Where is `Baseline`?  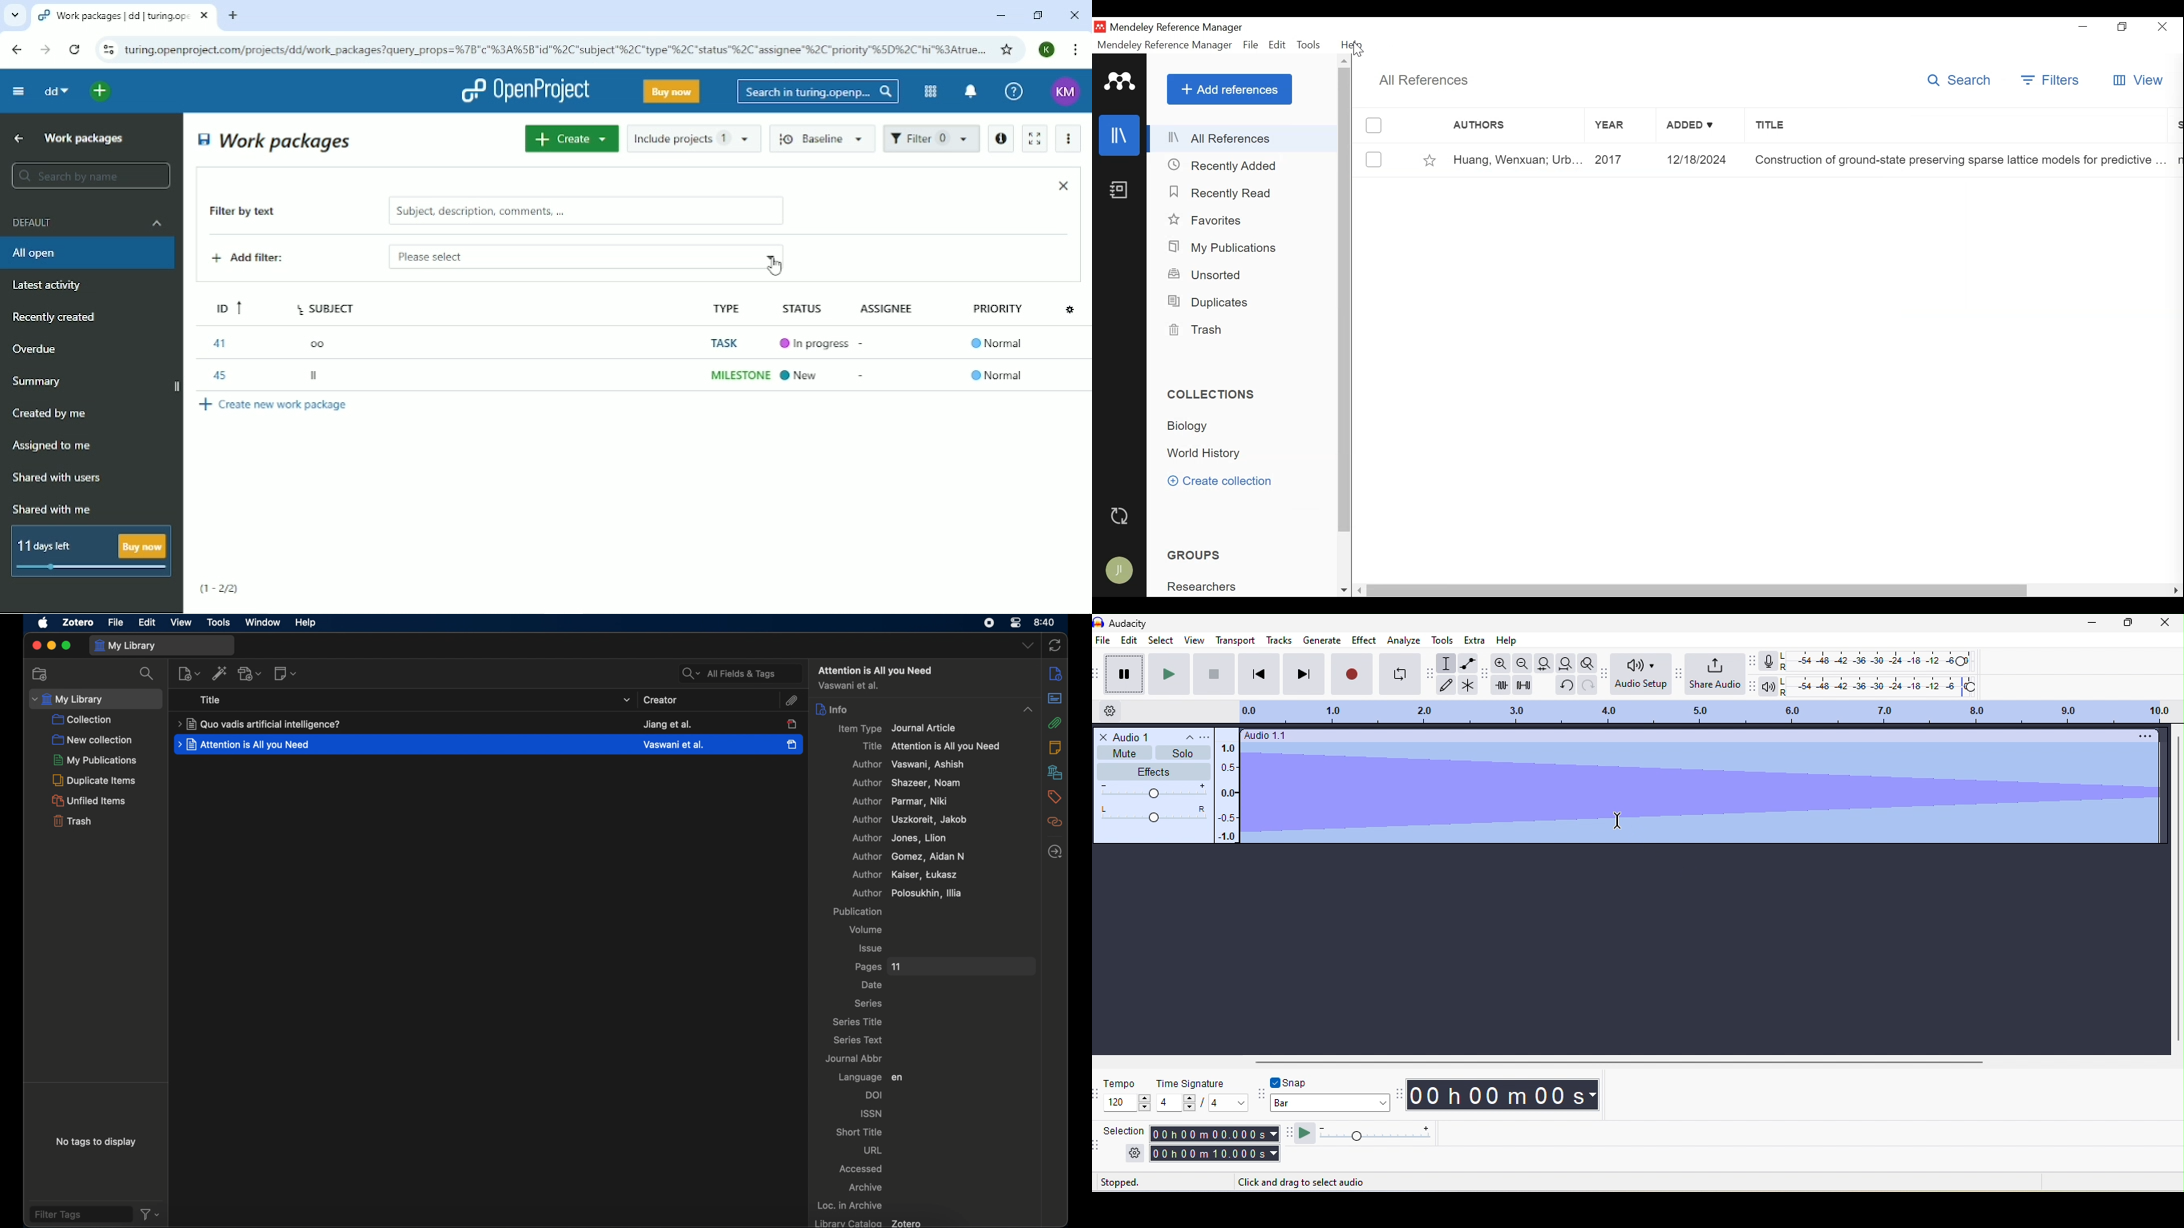
Baseline is located at coordinates (824, 138).